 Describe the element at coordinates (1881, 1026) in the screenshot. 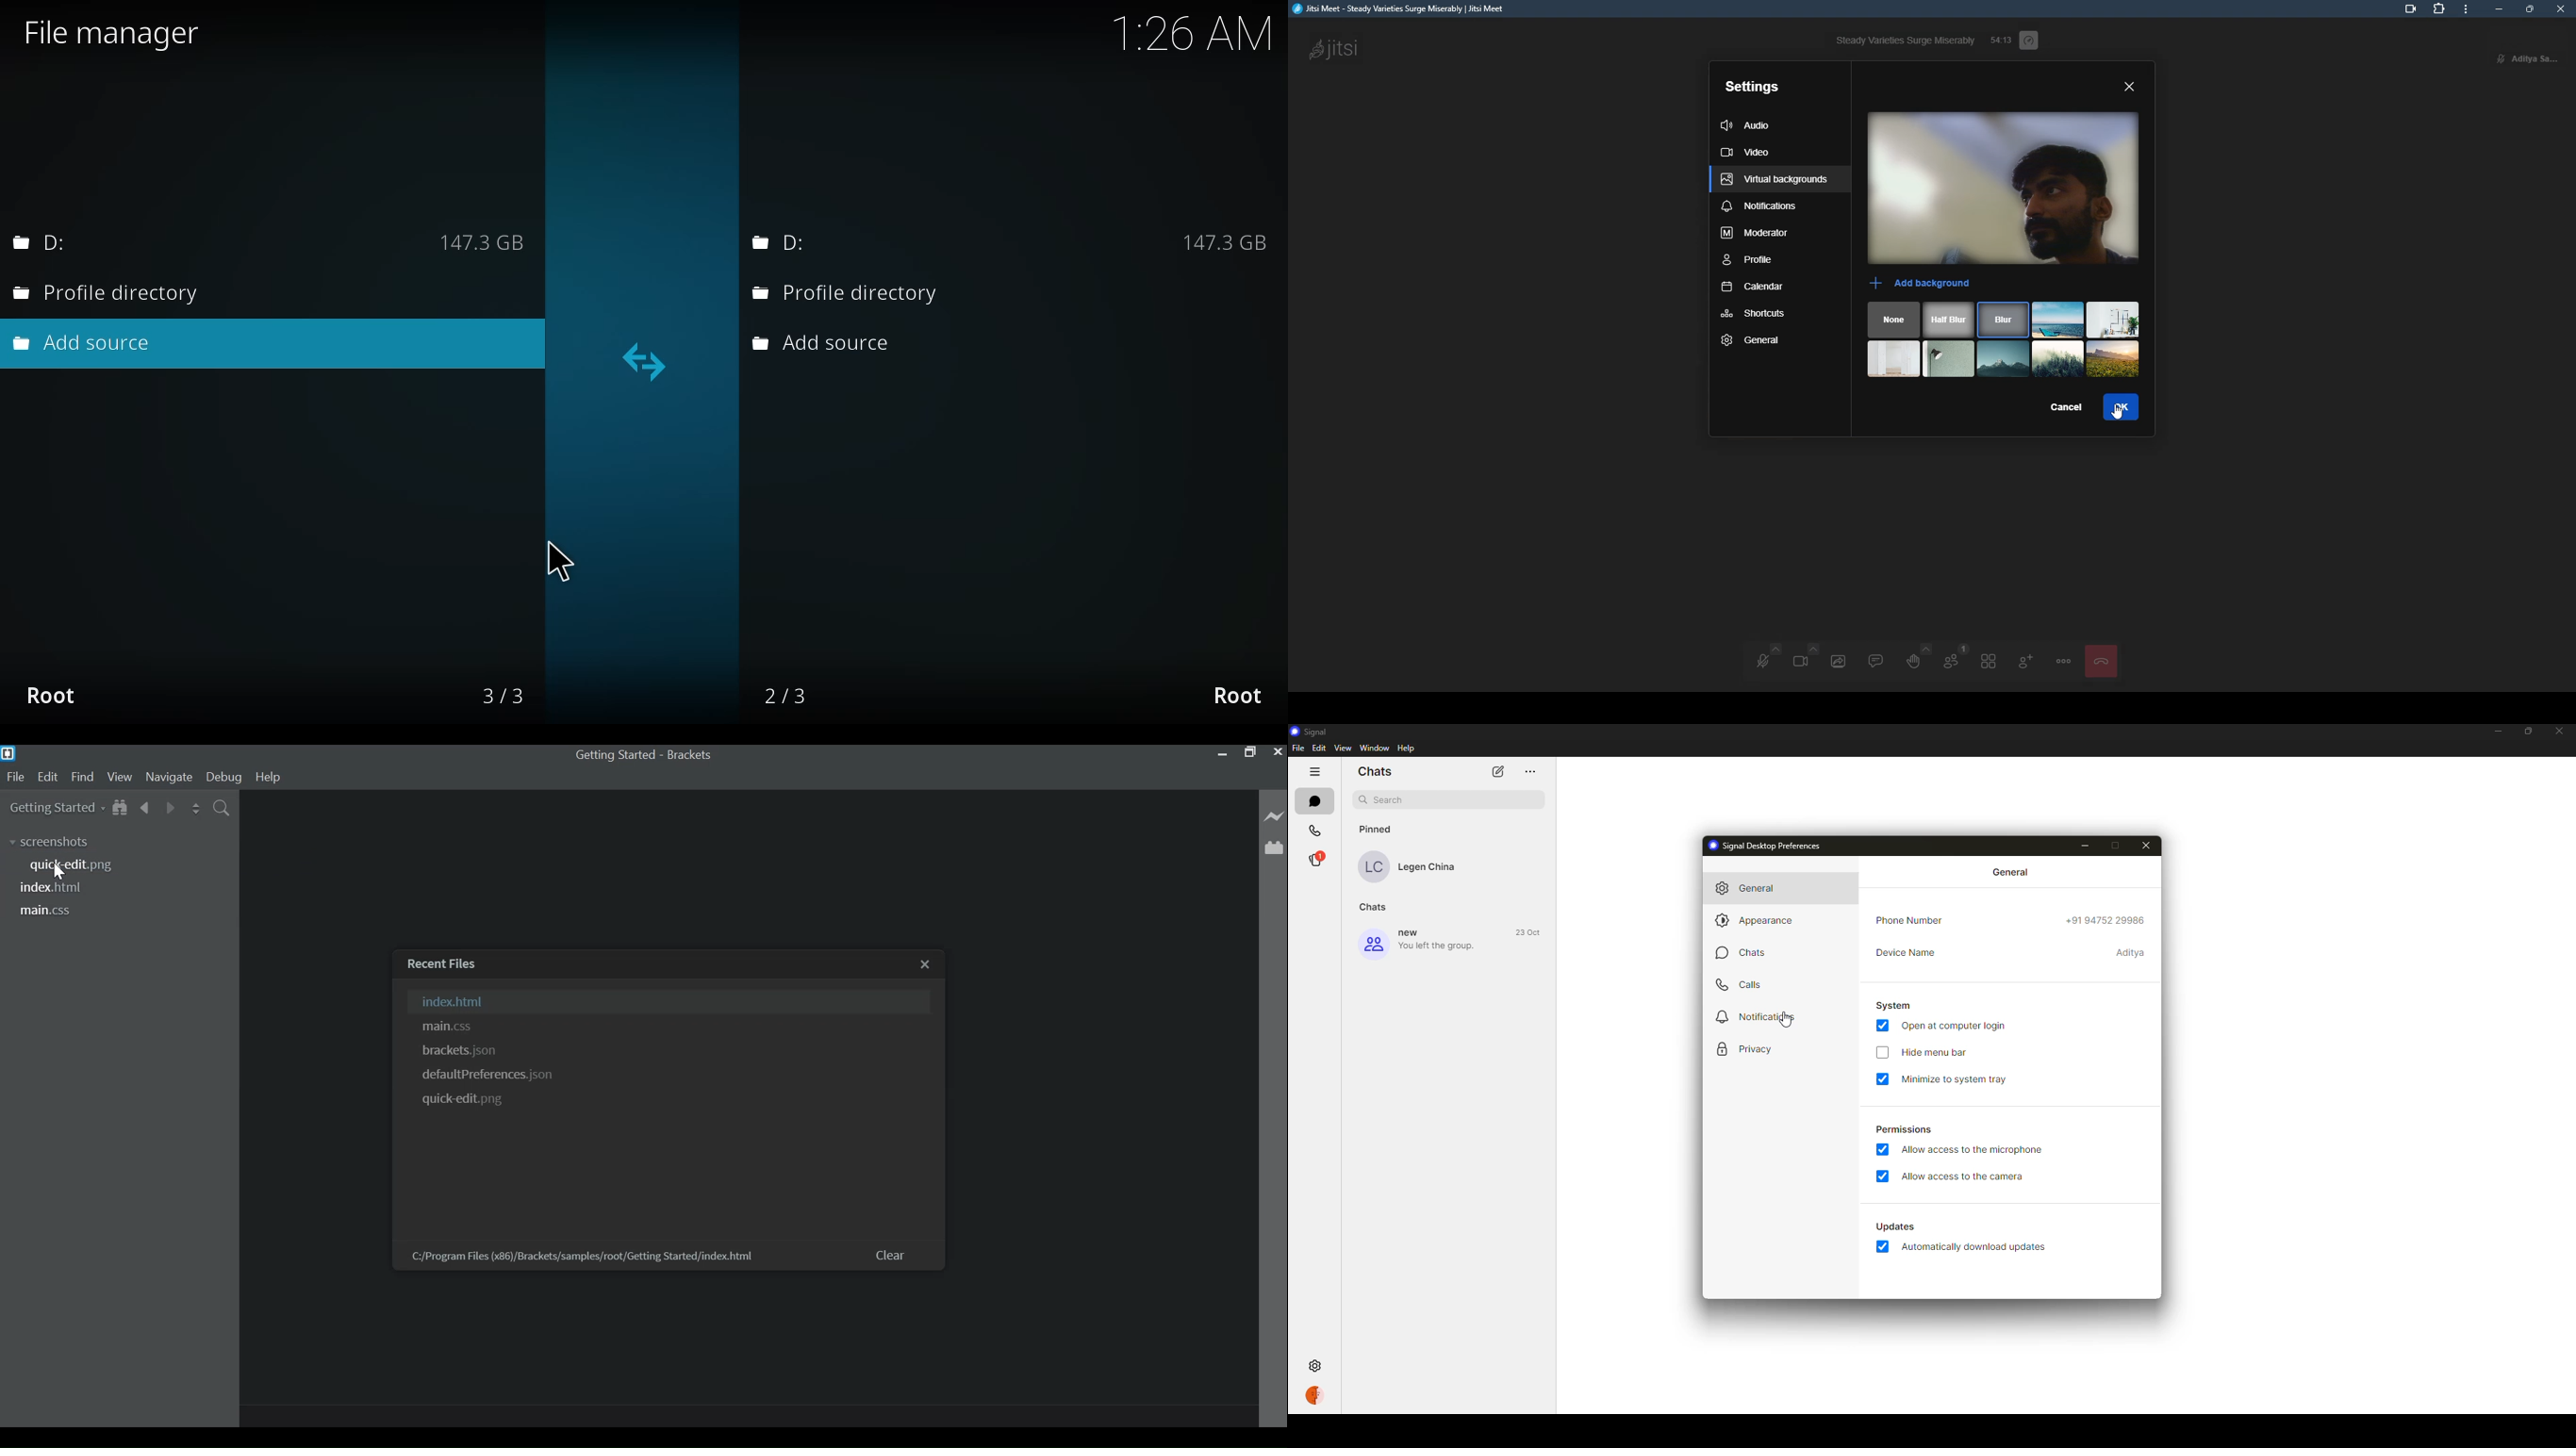

I see `selected` at that location.